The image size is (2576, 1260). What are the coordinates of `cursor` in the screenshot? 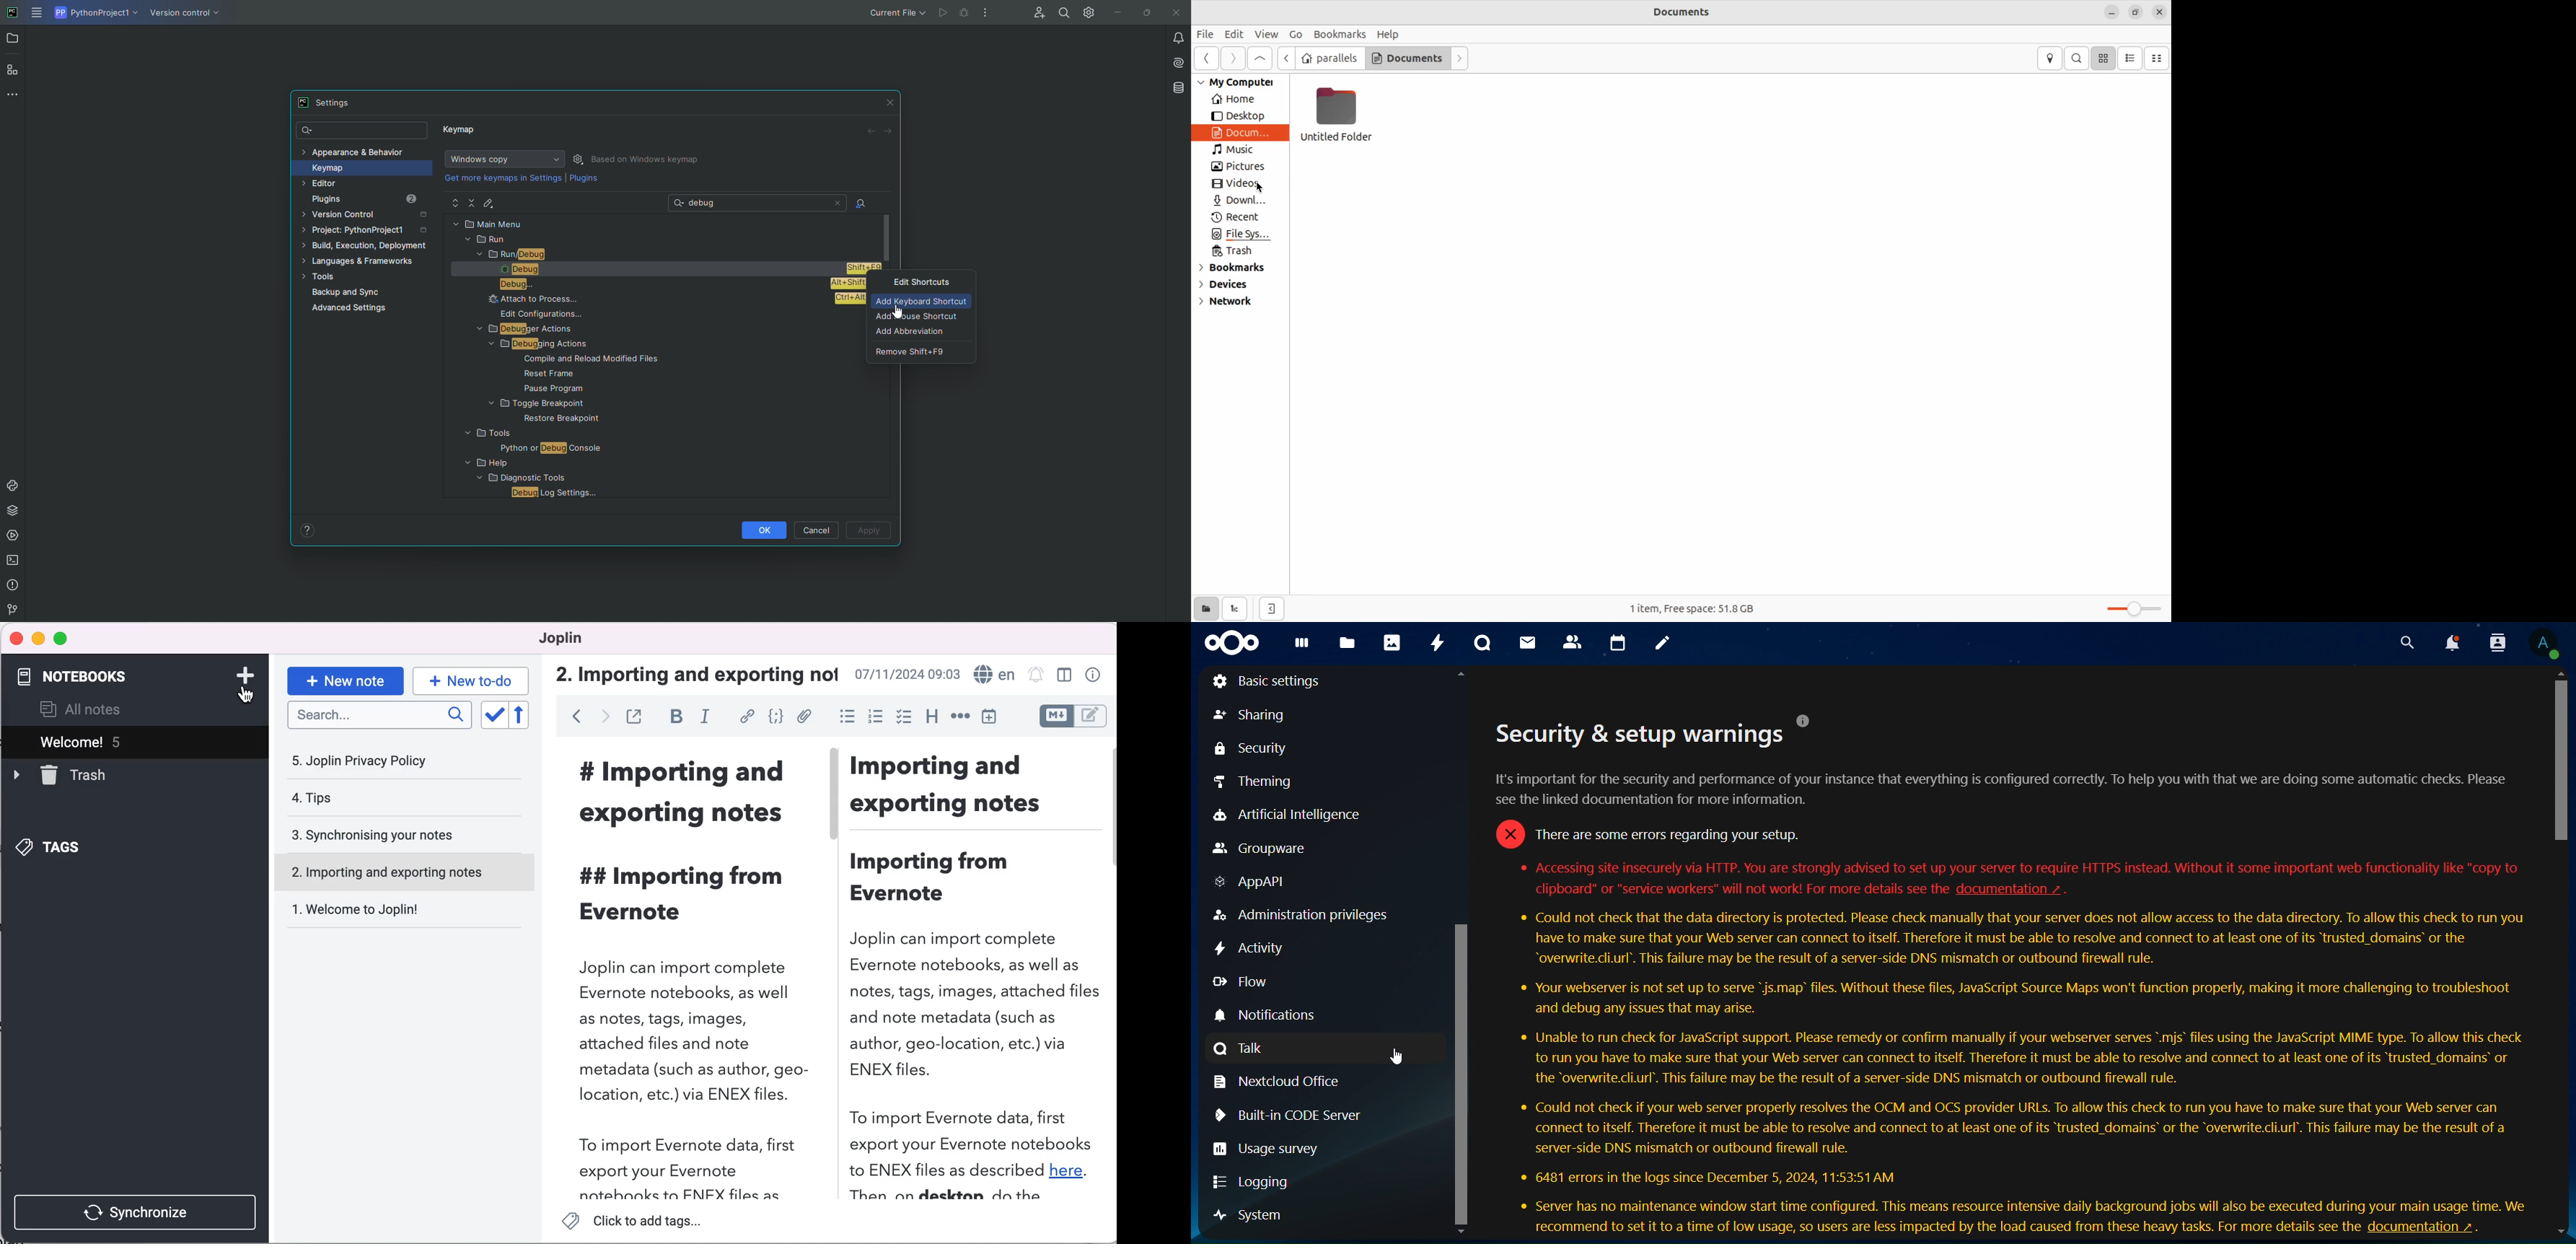 It's located at (1390, 1053).